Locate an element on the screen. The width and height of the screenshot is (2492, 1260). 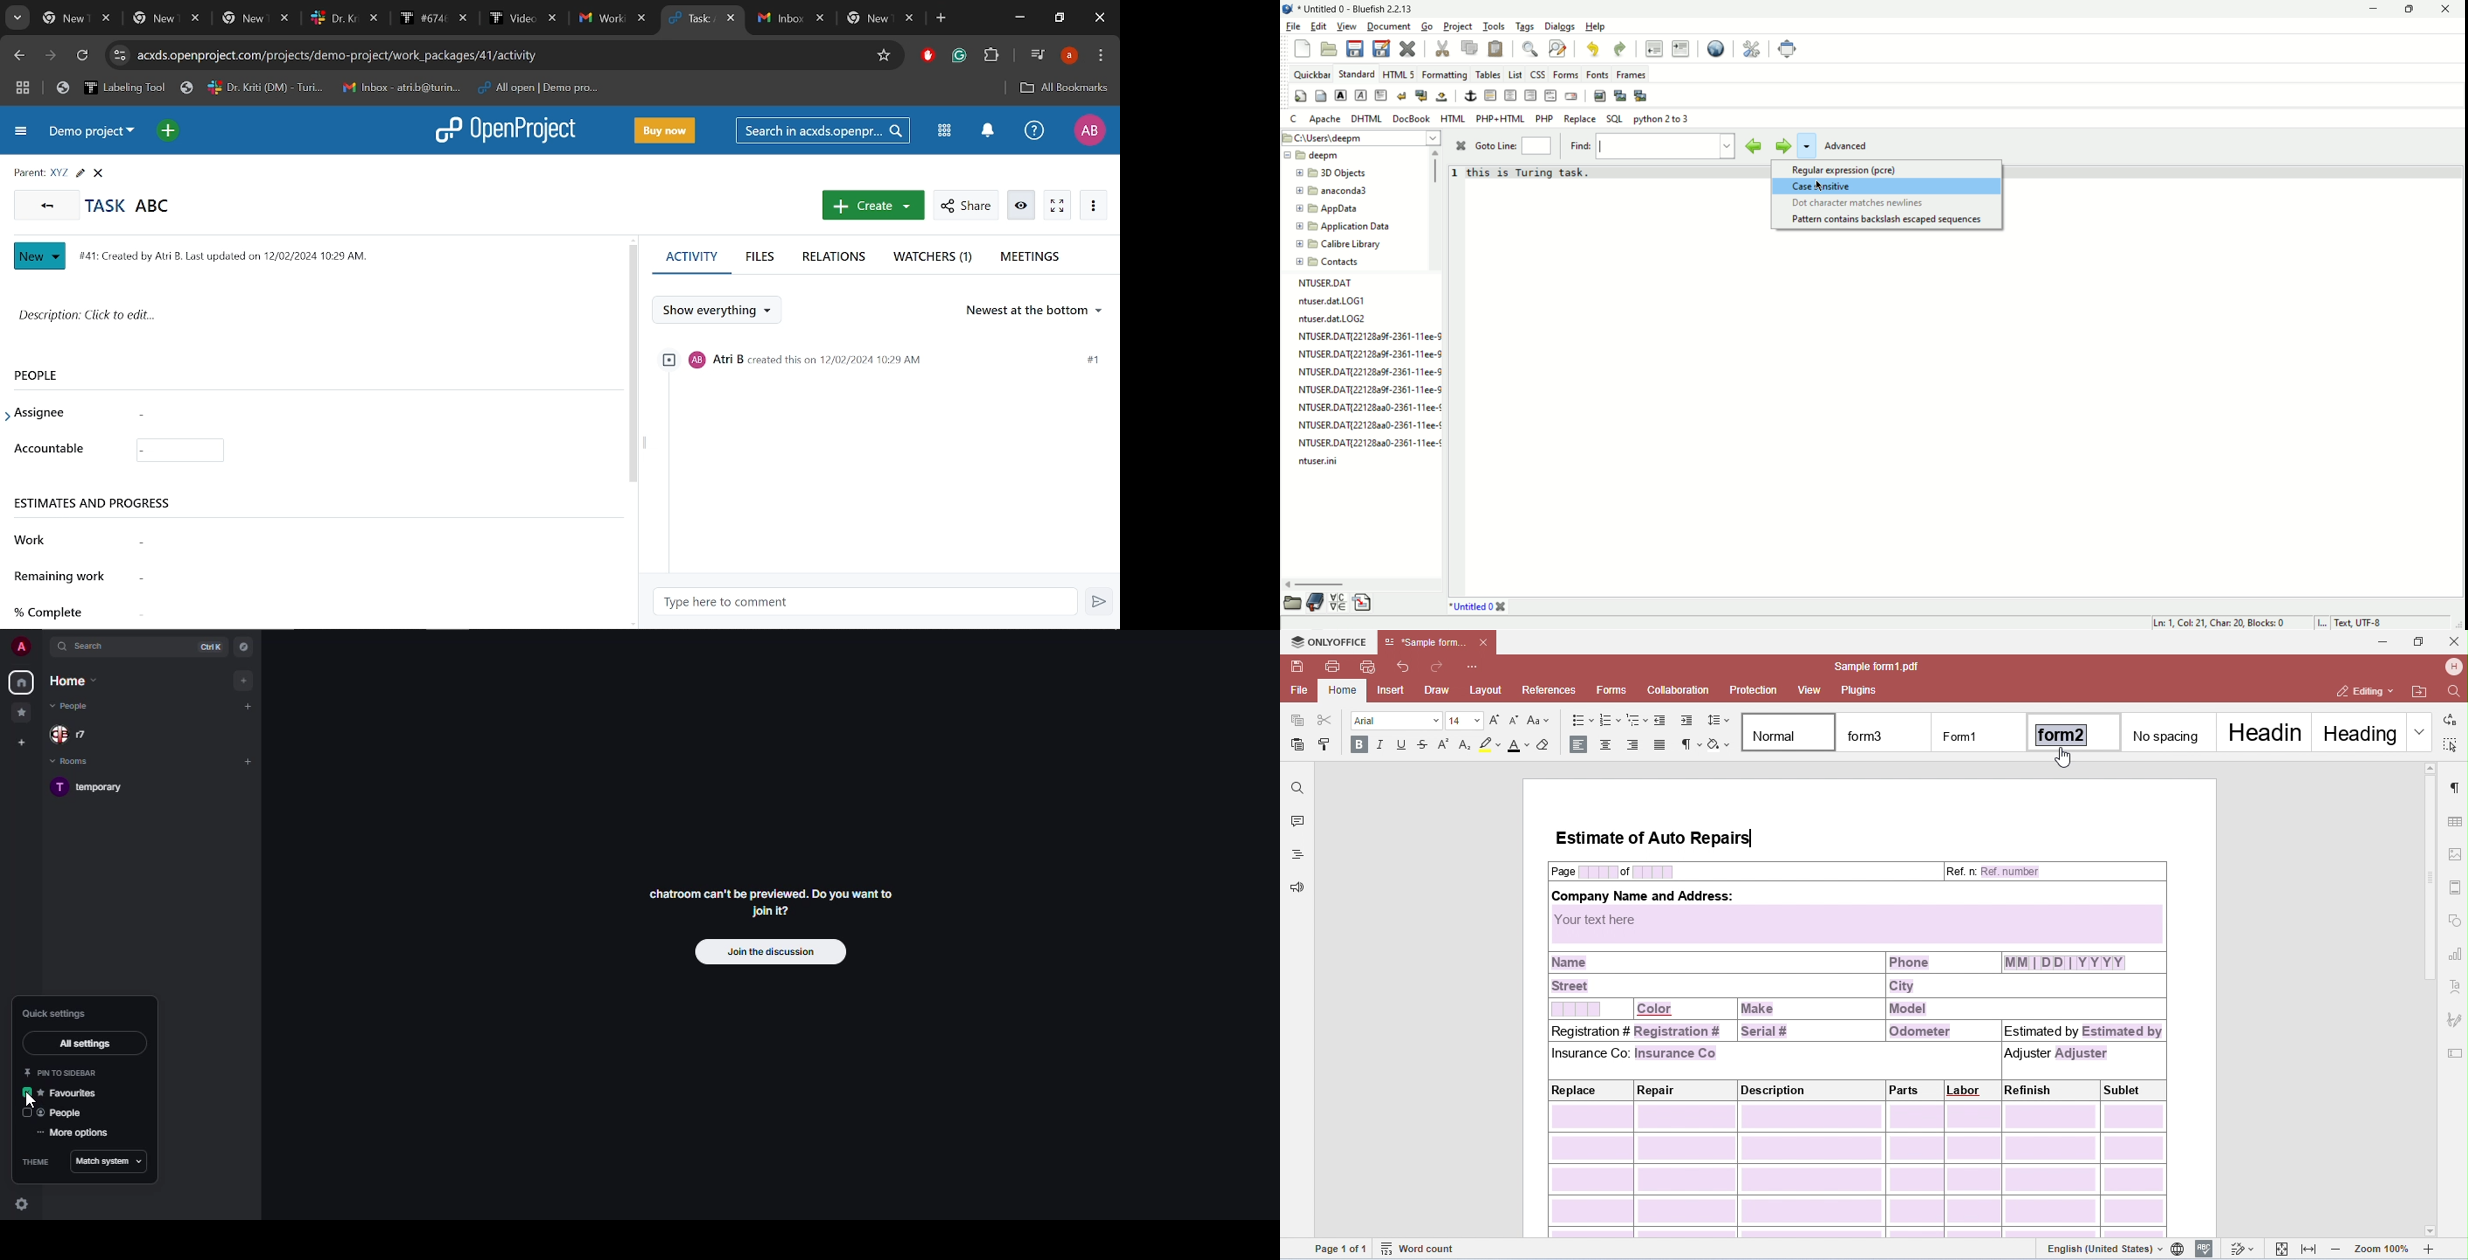
list is located at coordinates (1517, 75).